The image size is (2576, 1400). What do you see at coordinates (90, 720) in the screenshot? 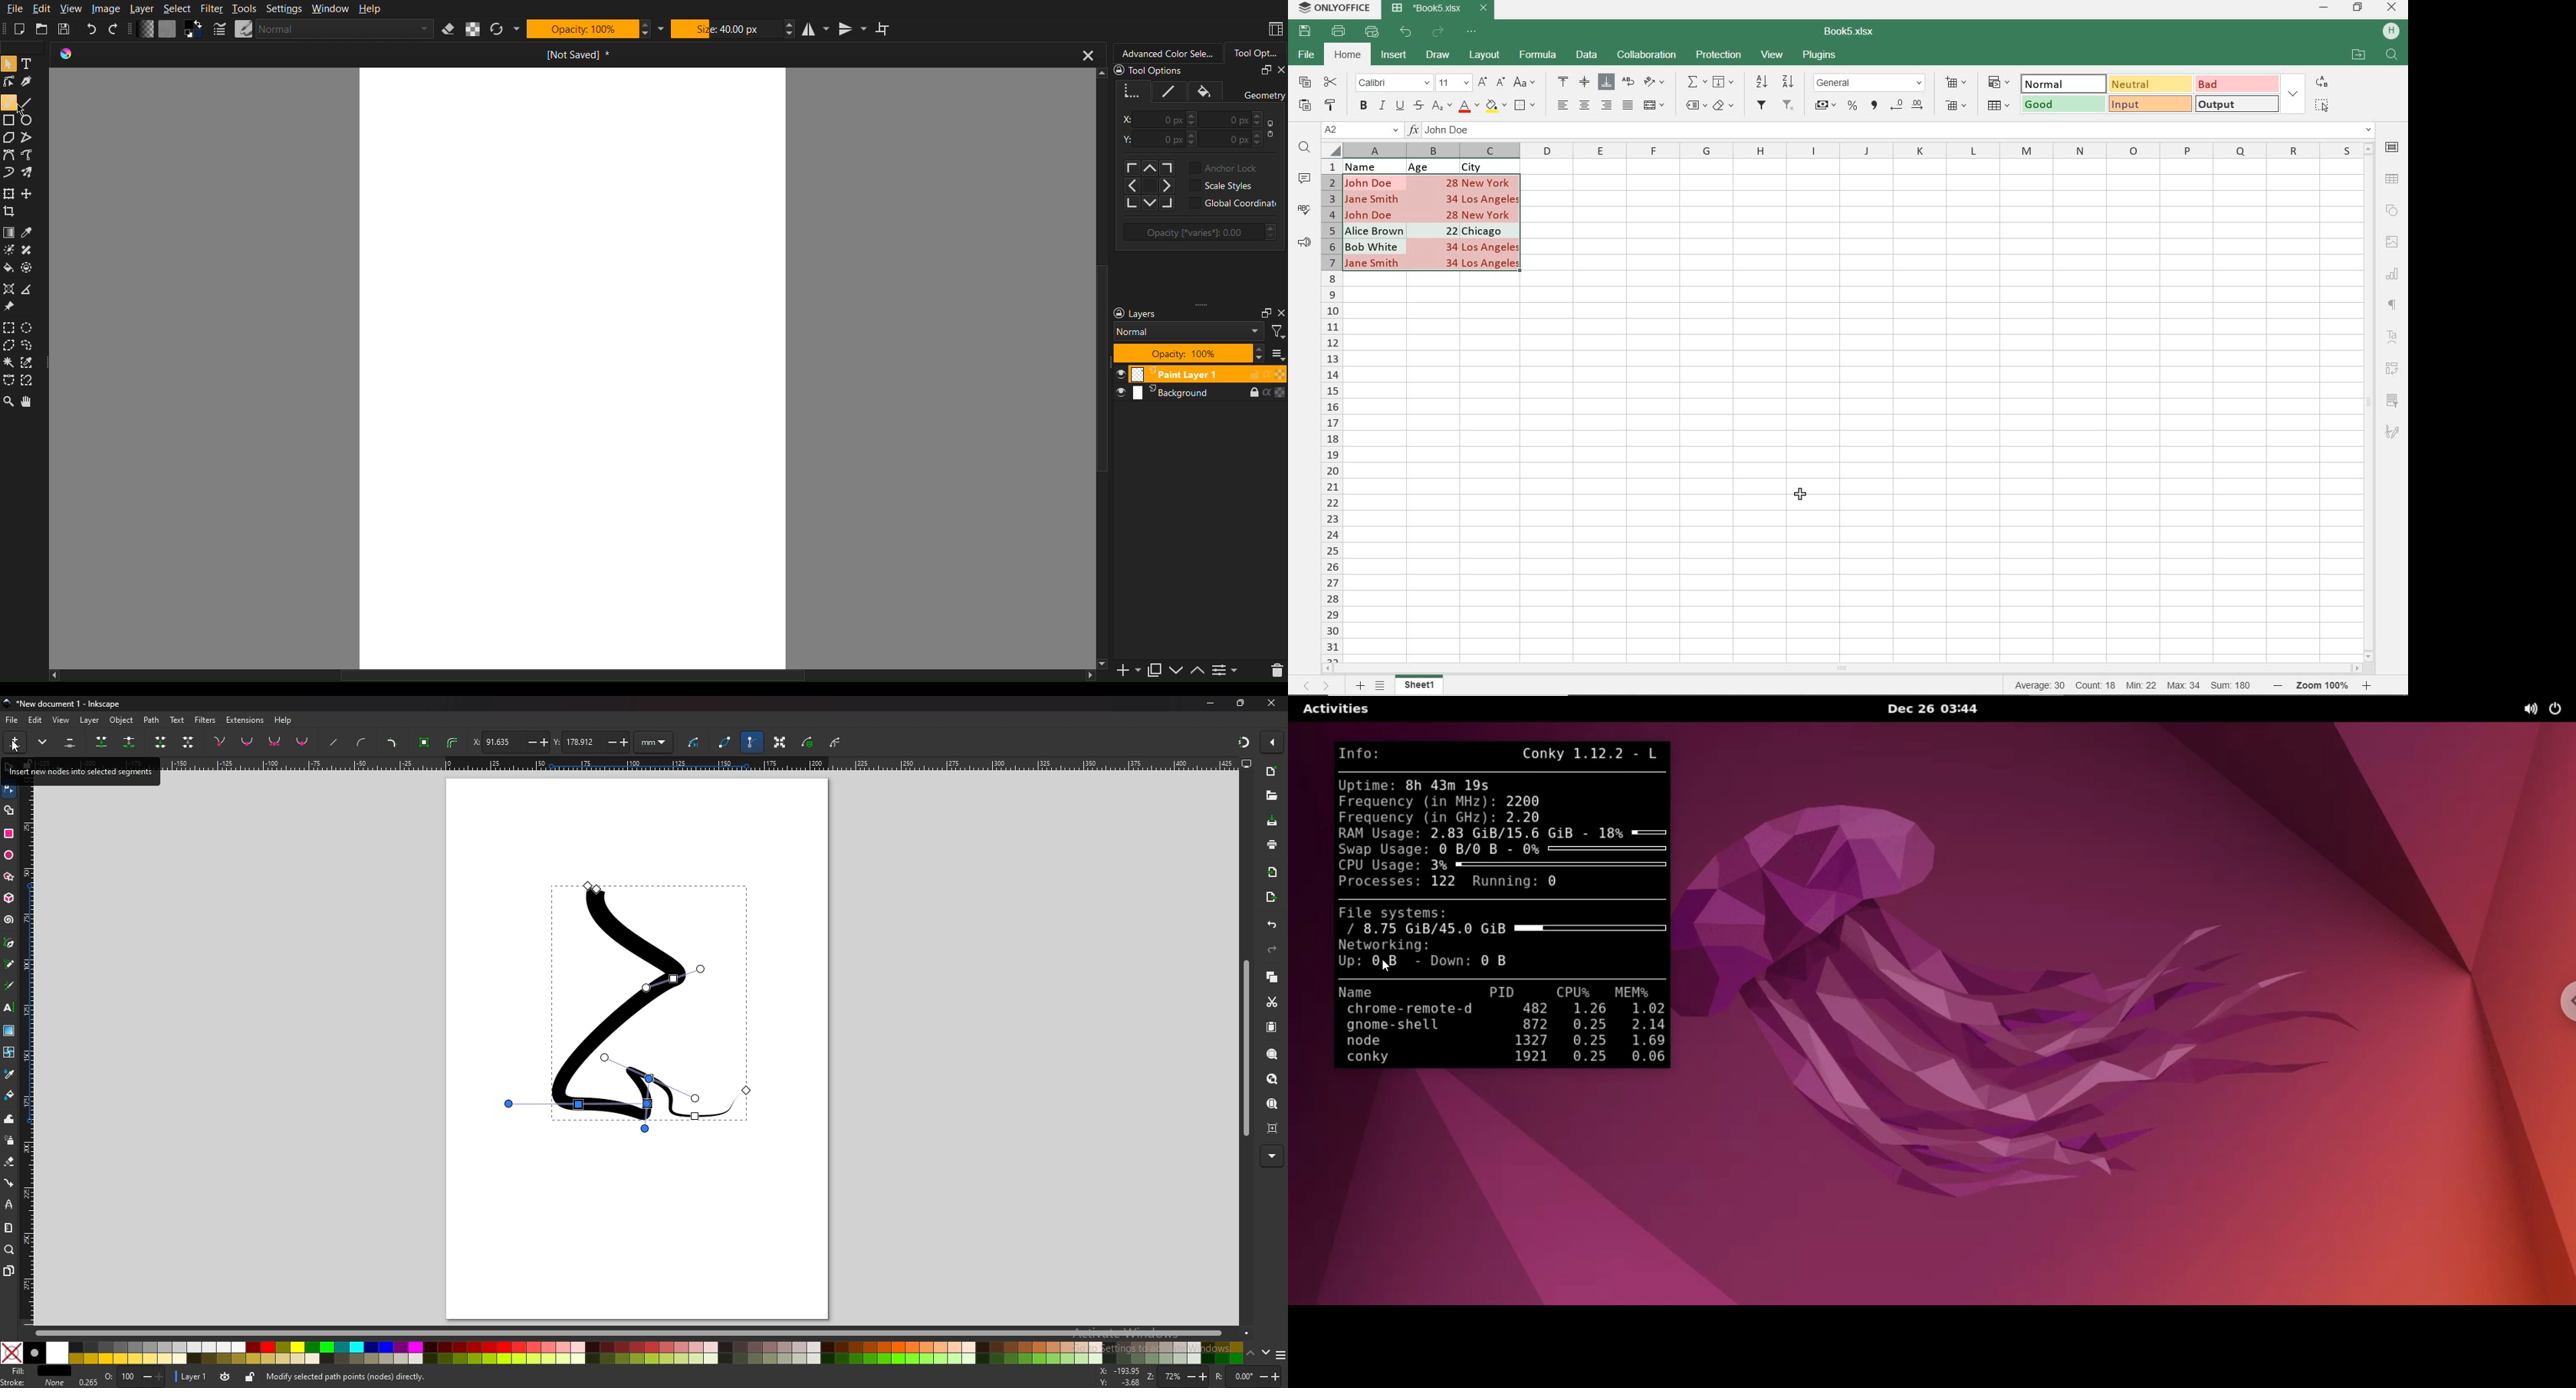
I see `layer` at bounding box center [90, 720].